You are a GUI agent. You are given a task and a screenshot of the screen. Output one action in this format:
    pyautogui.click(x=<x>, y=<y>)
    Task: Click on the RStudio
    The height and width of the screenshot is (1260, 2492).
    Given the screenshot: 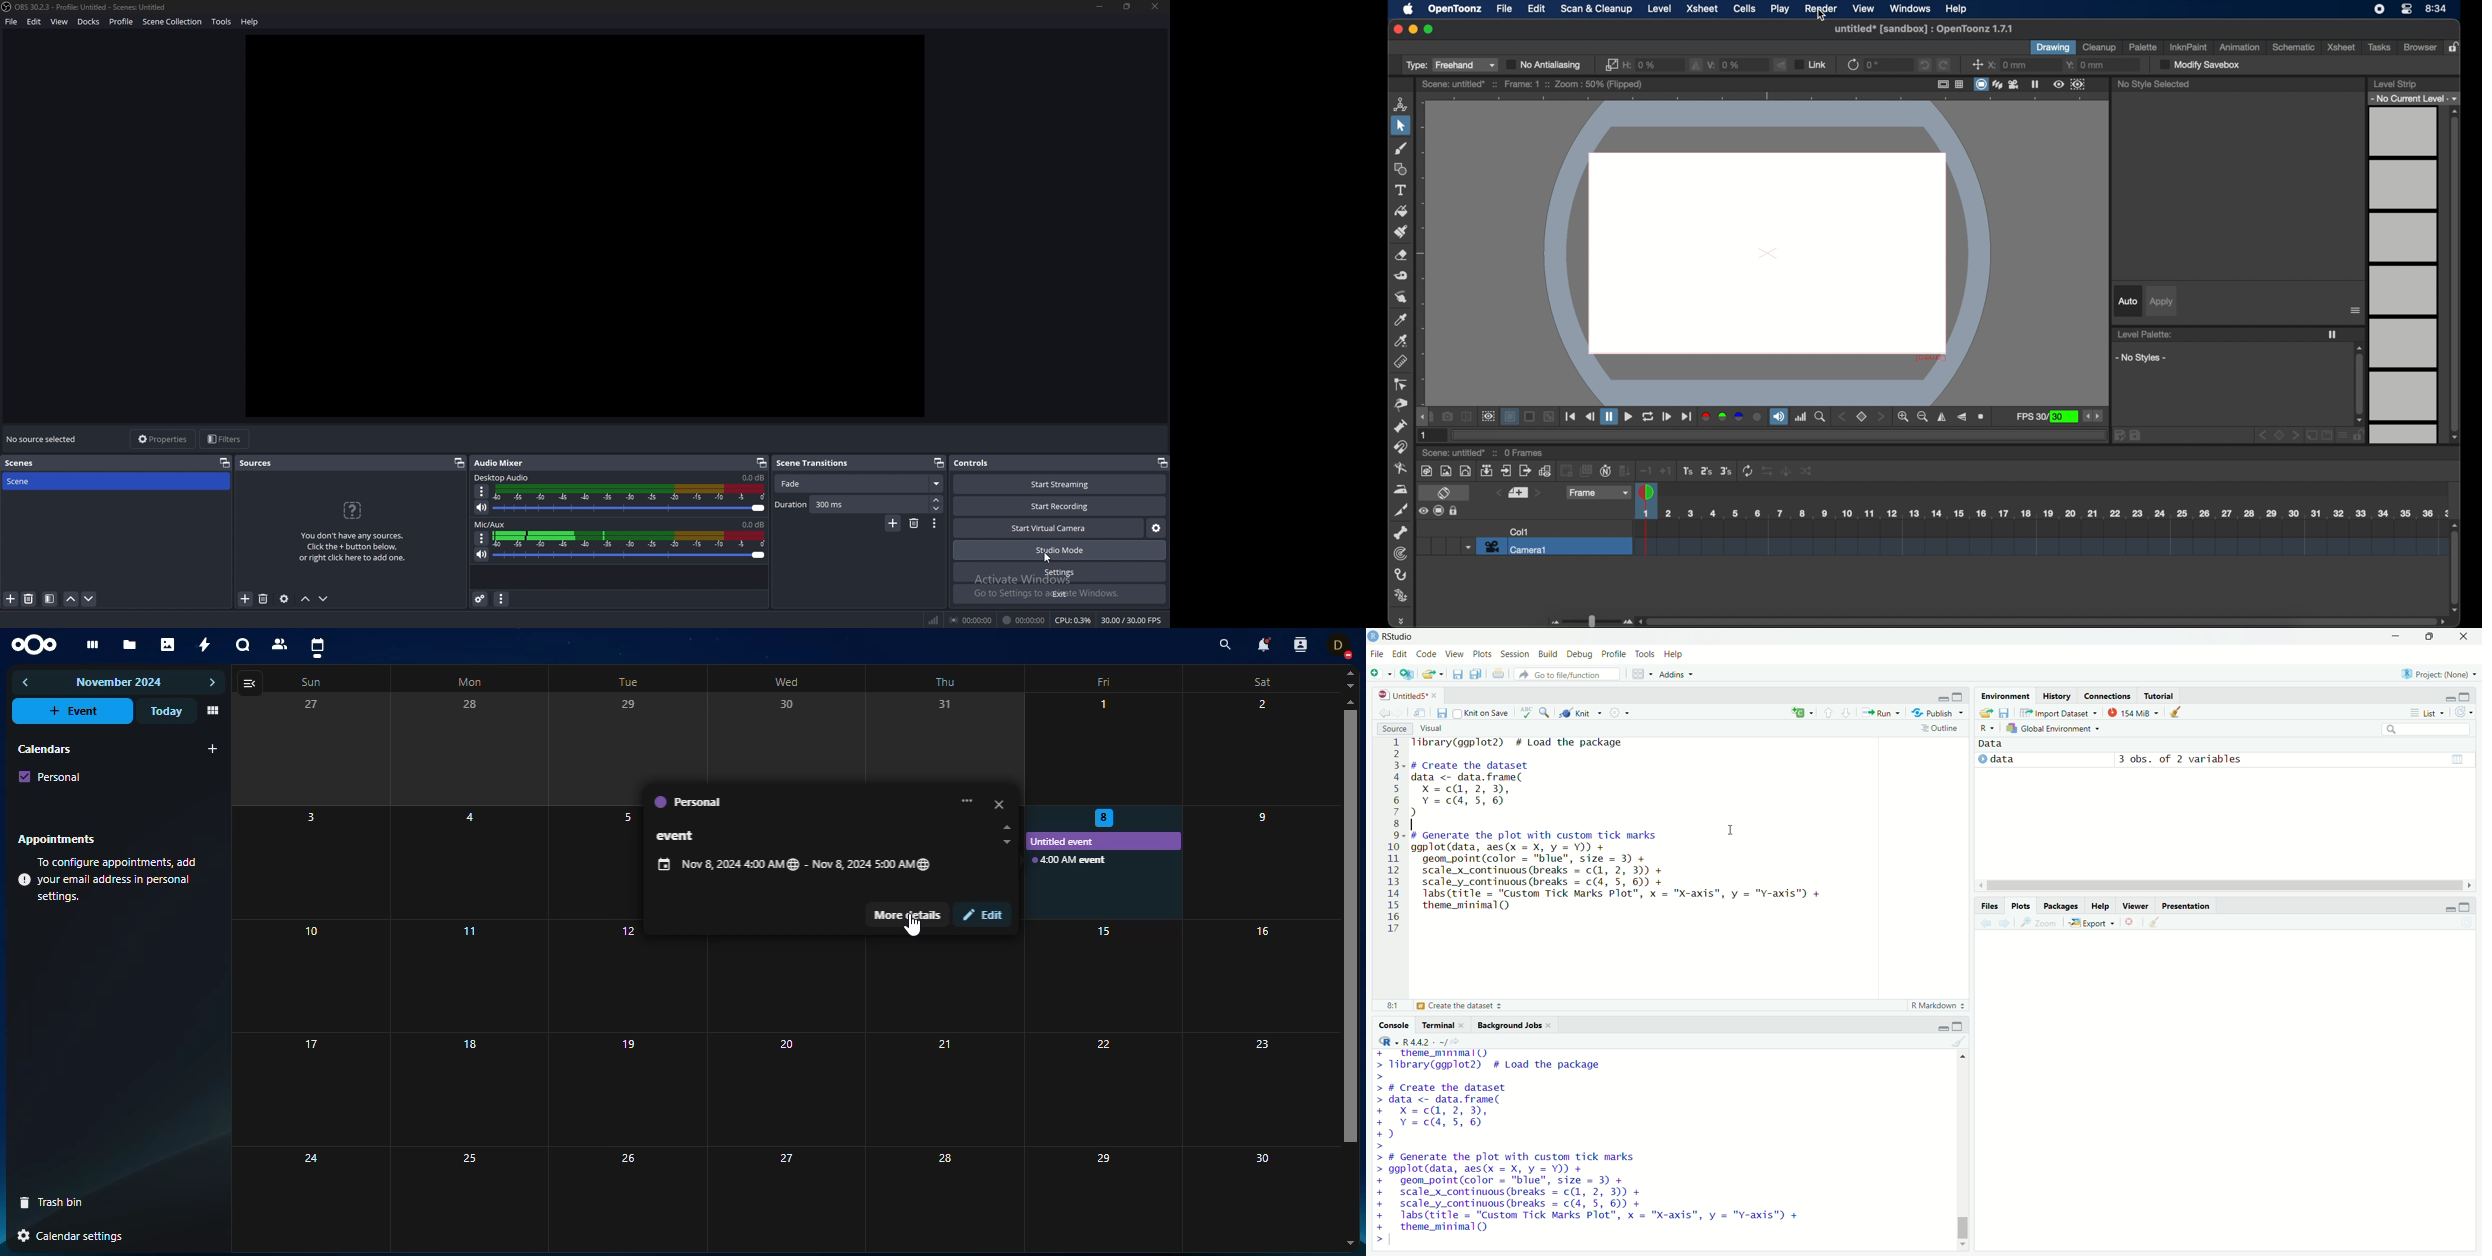 What is the action you would take?
    pyautogui.click(x=1400, y=636)
    